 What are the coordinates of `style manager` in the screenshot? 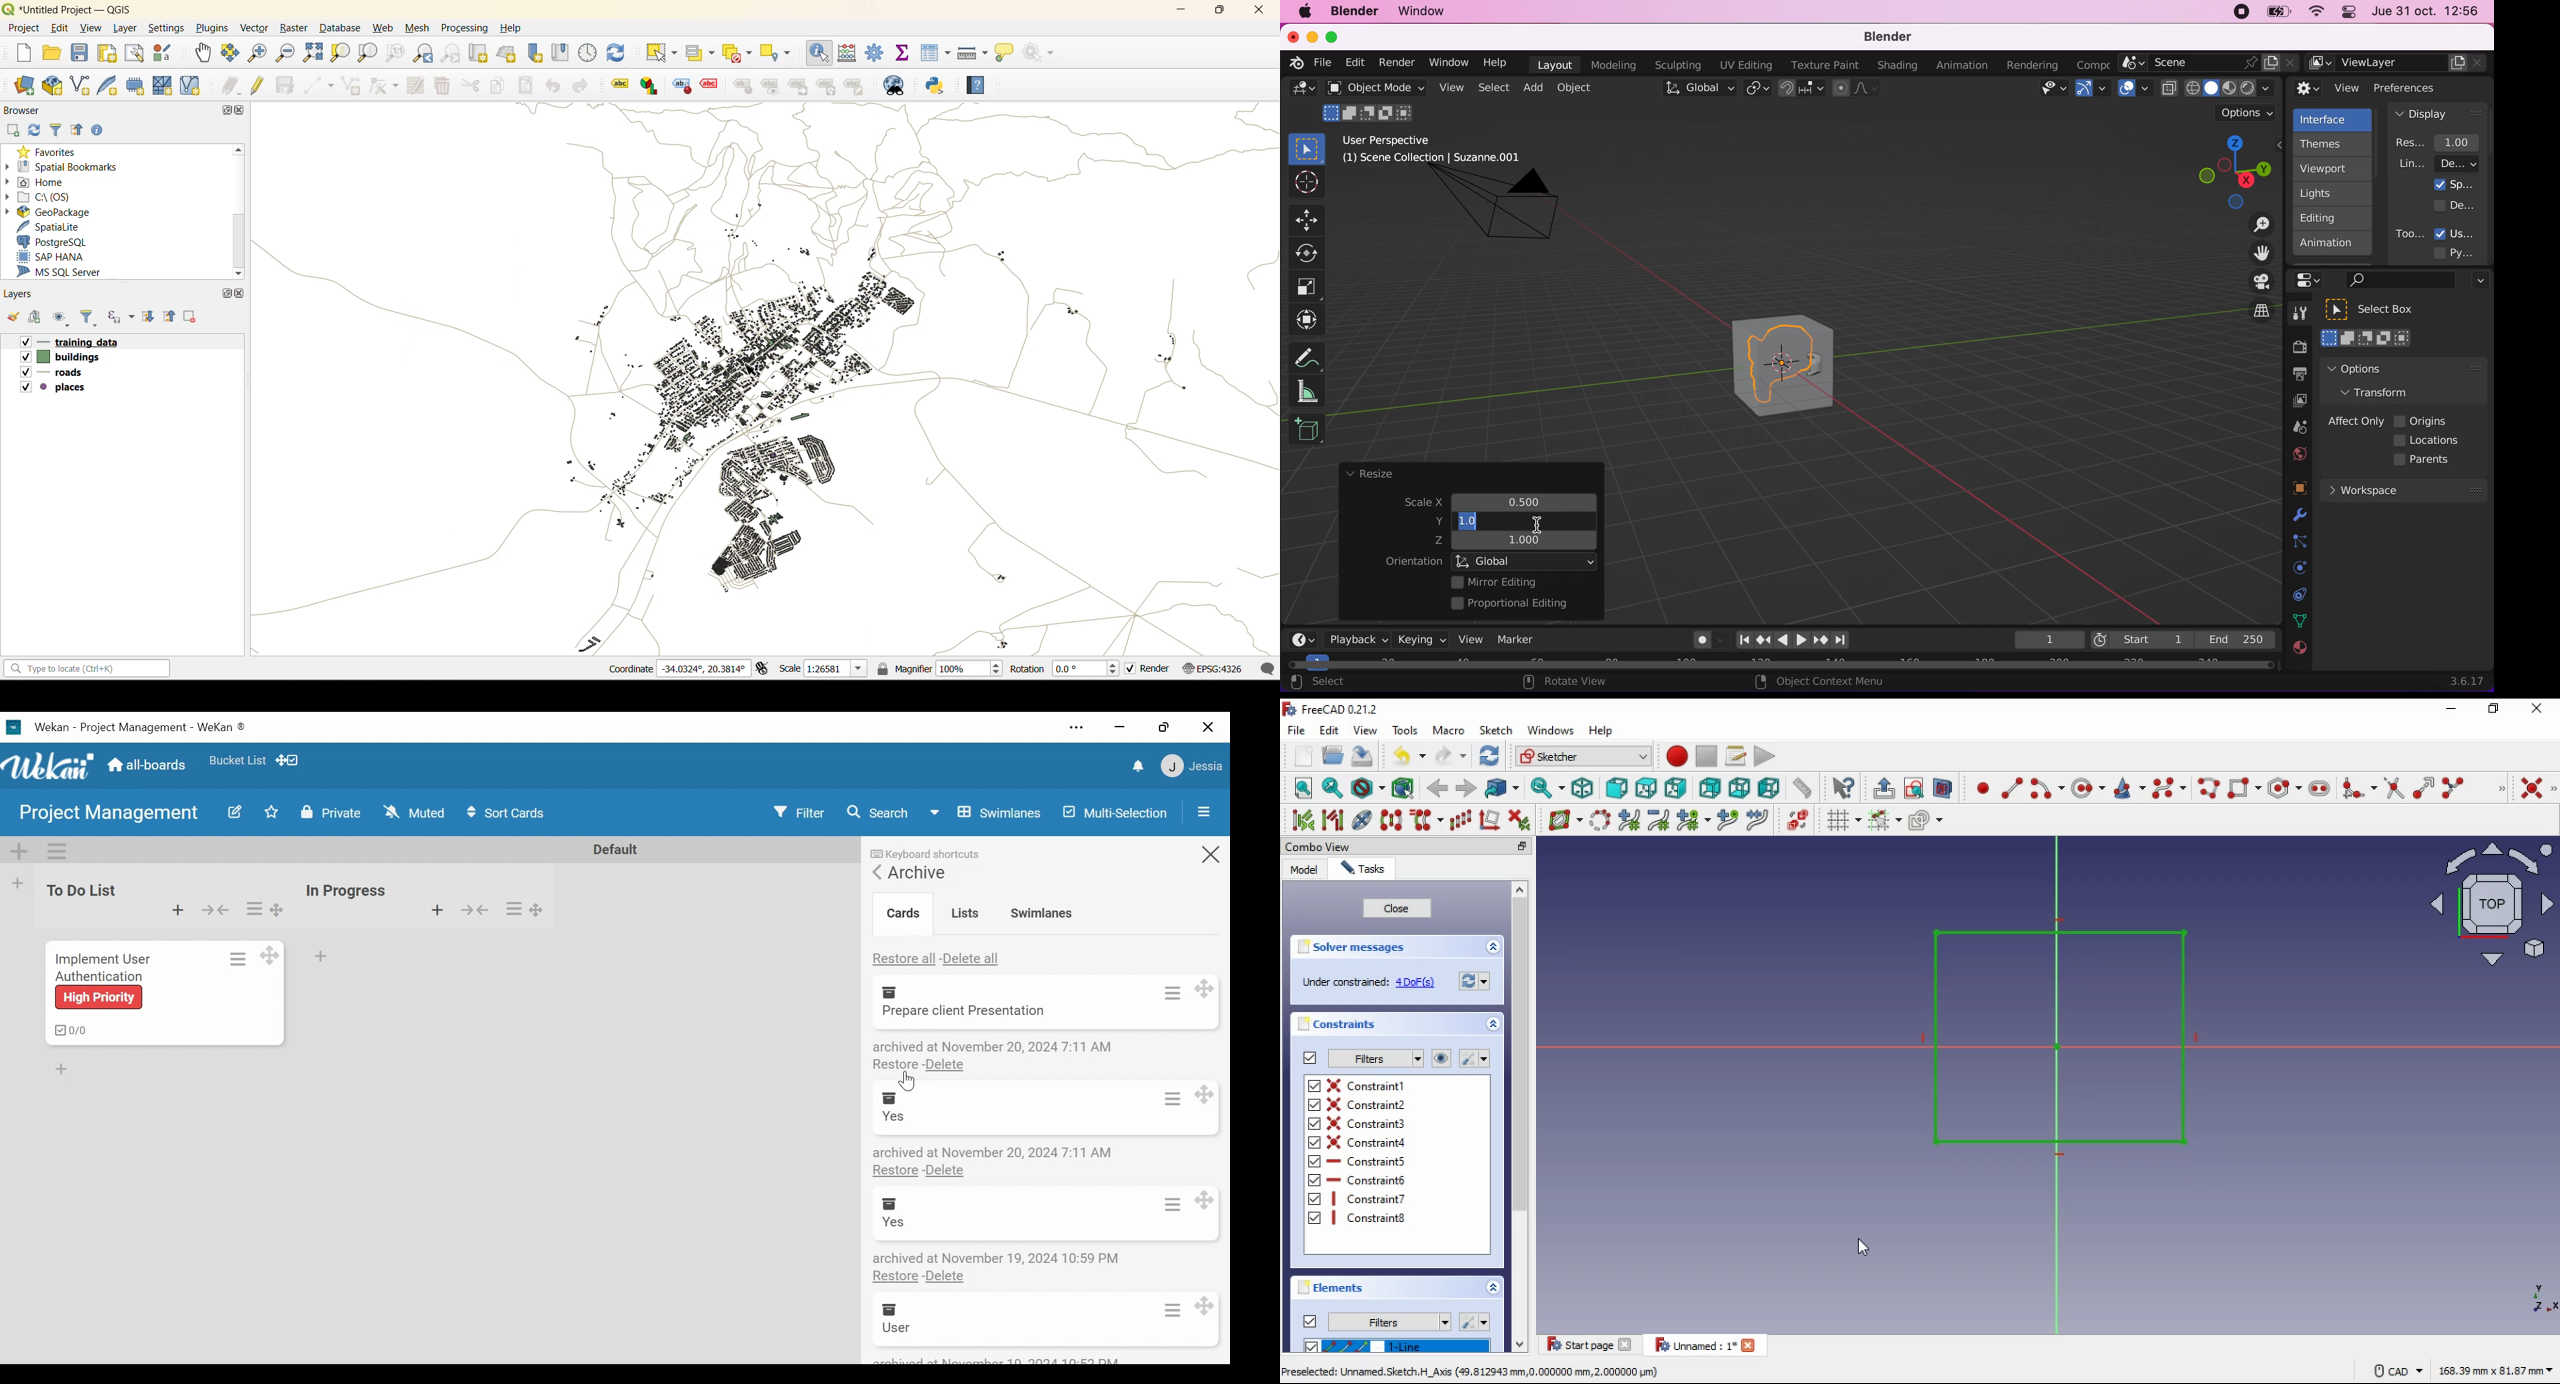 It's located at (164, 53).